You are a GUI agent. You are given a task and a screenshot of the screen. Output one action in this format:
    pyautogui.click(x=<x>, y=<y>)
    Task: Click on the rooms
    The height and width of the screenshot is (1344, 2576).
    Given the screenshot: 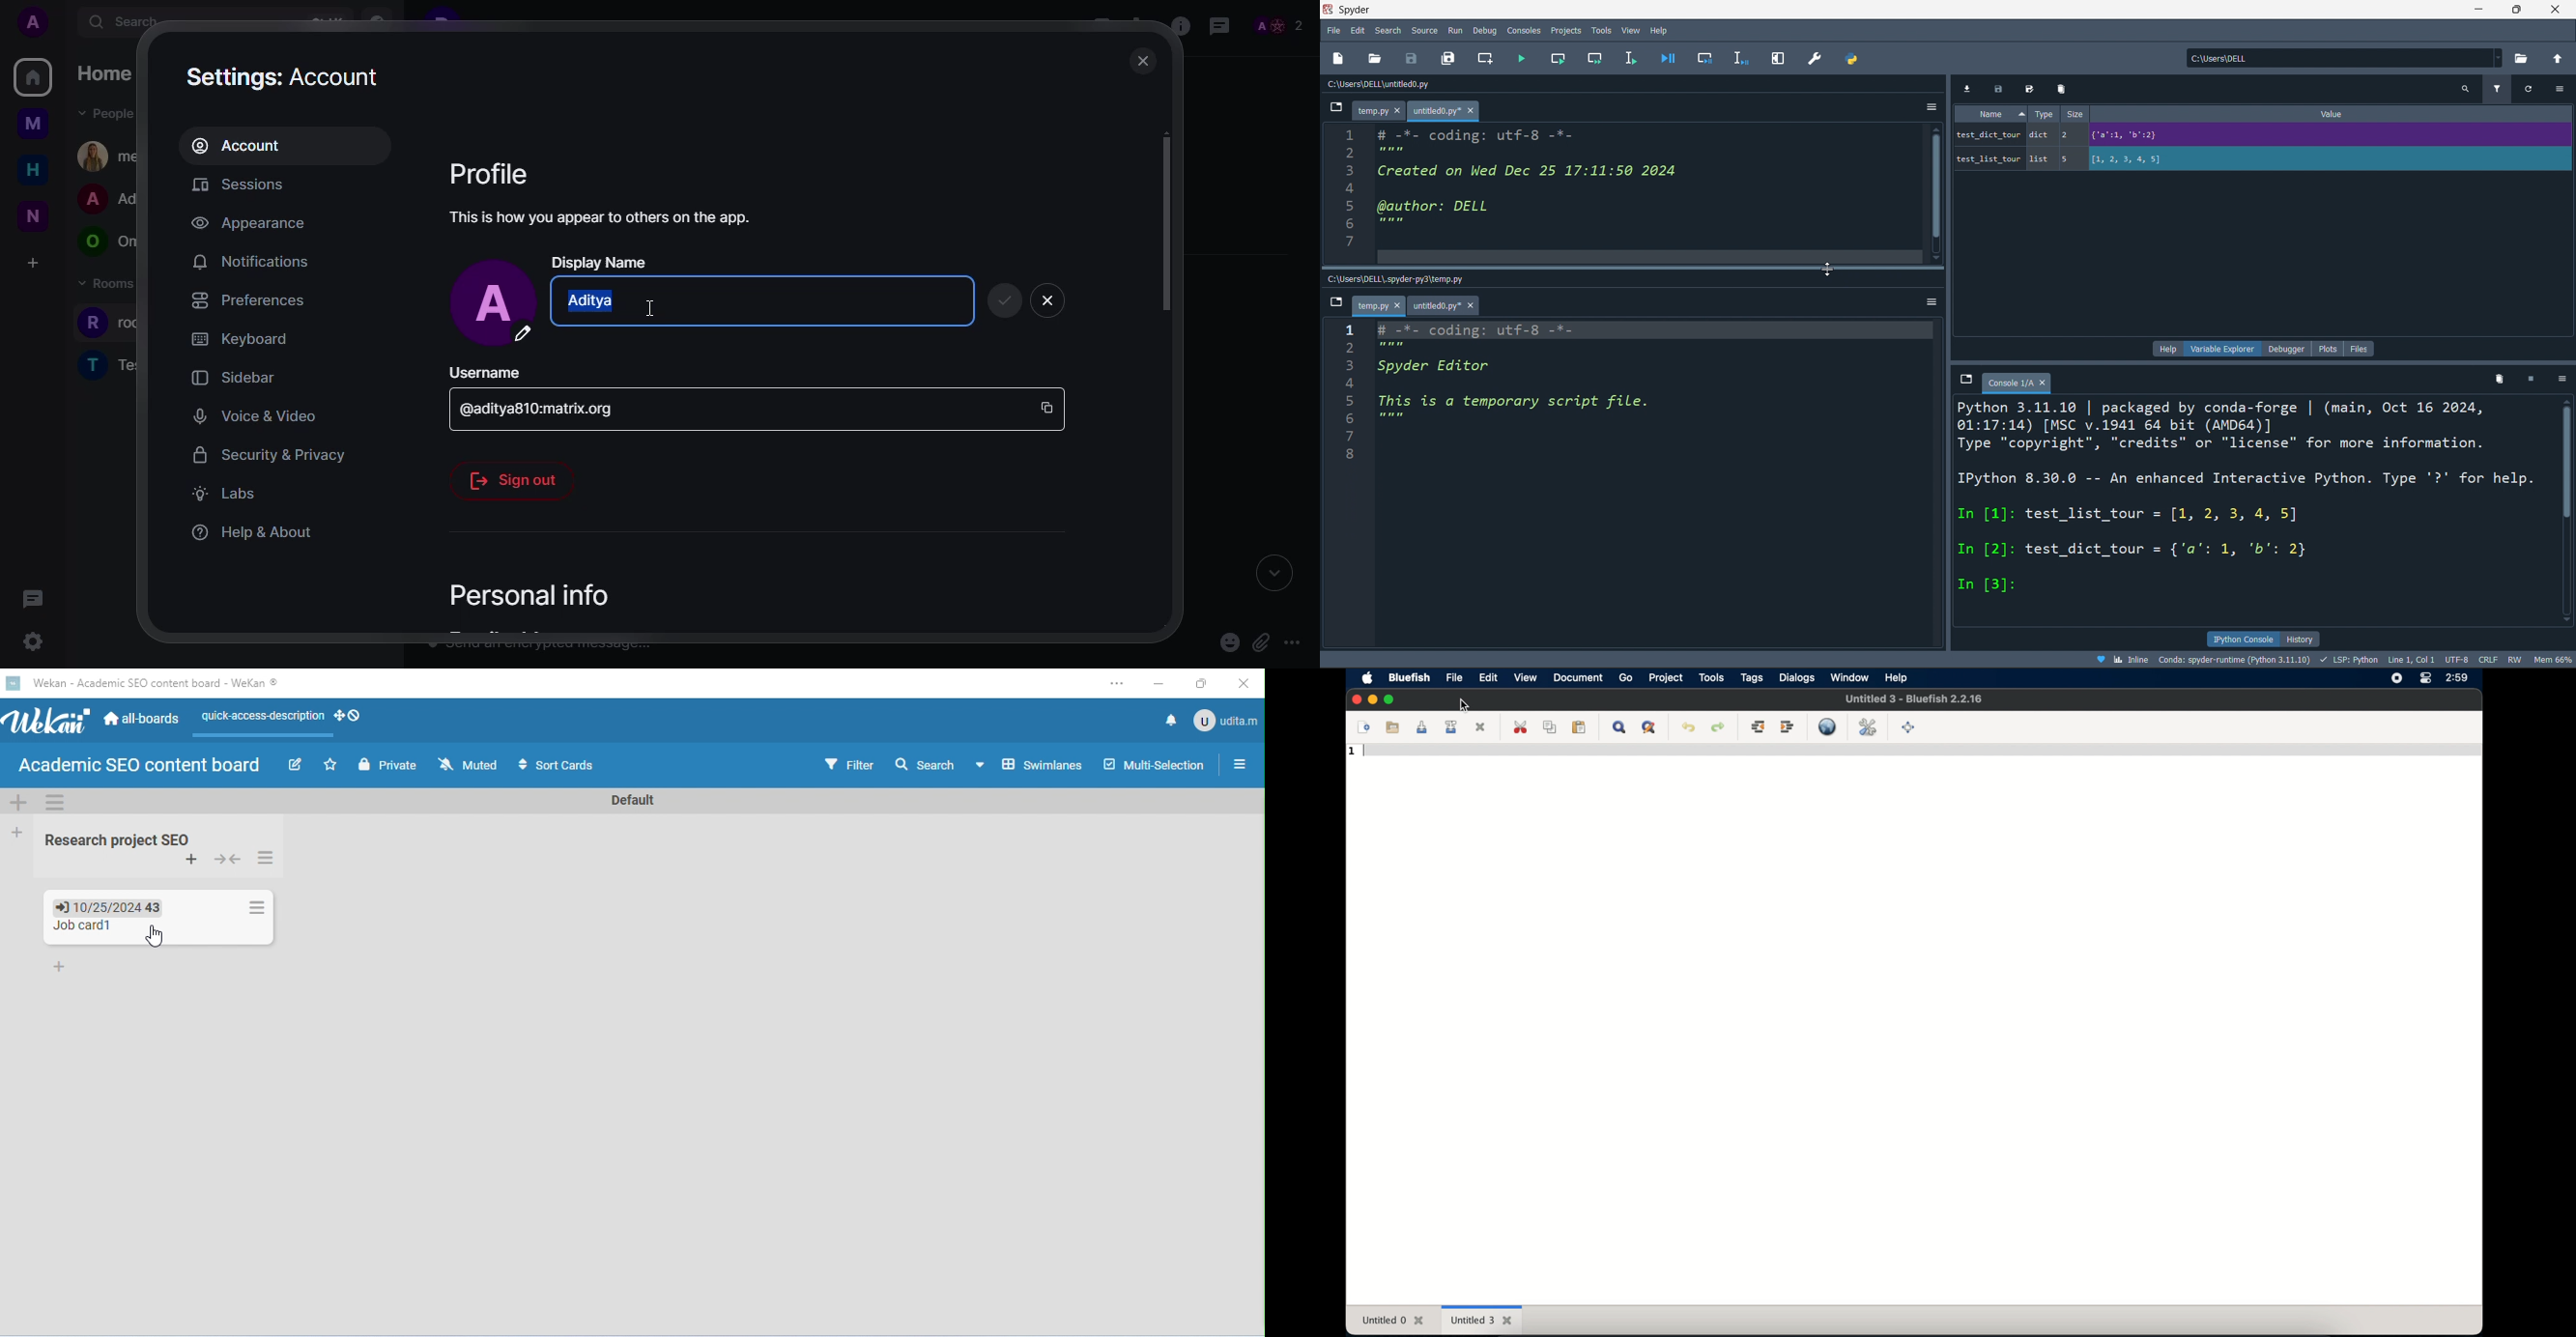 What is the action you would take?
    pyautogui.click(x=112, y=365)
    